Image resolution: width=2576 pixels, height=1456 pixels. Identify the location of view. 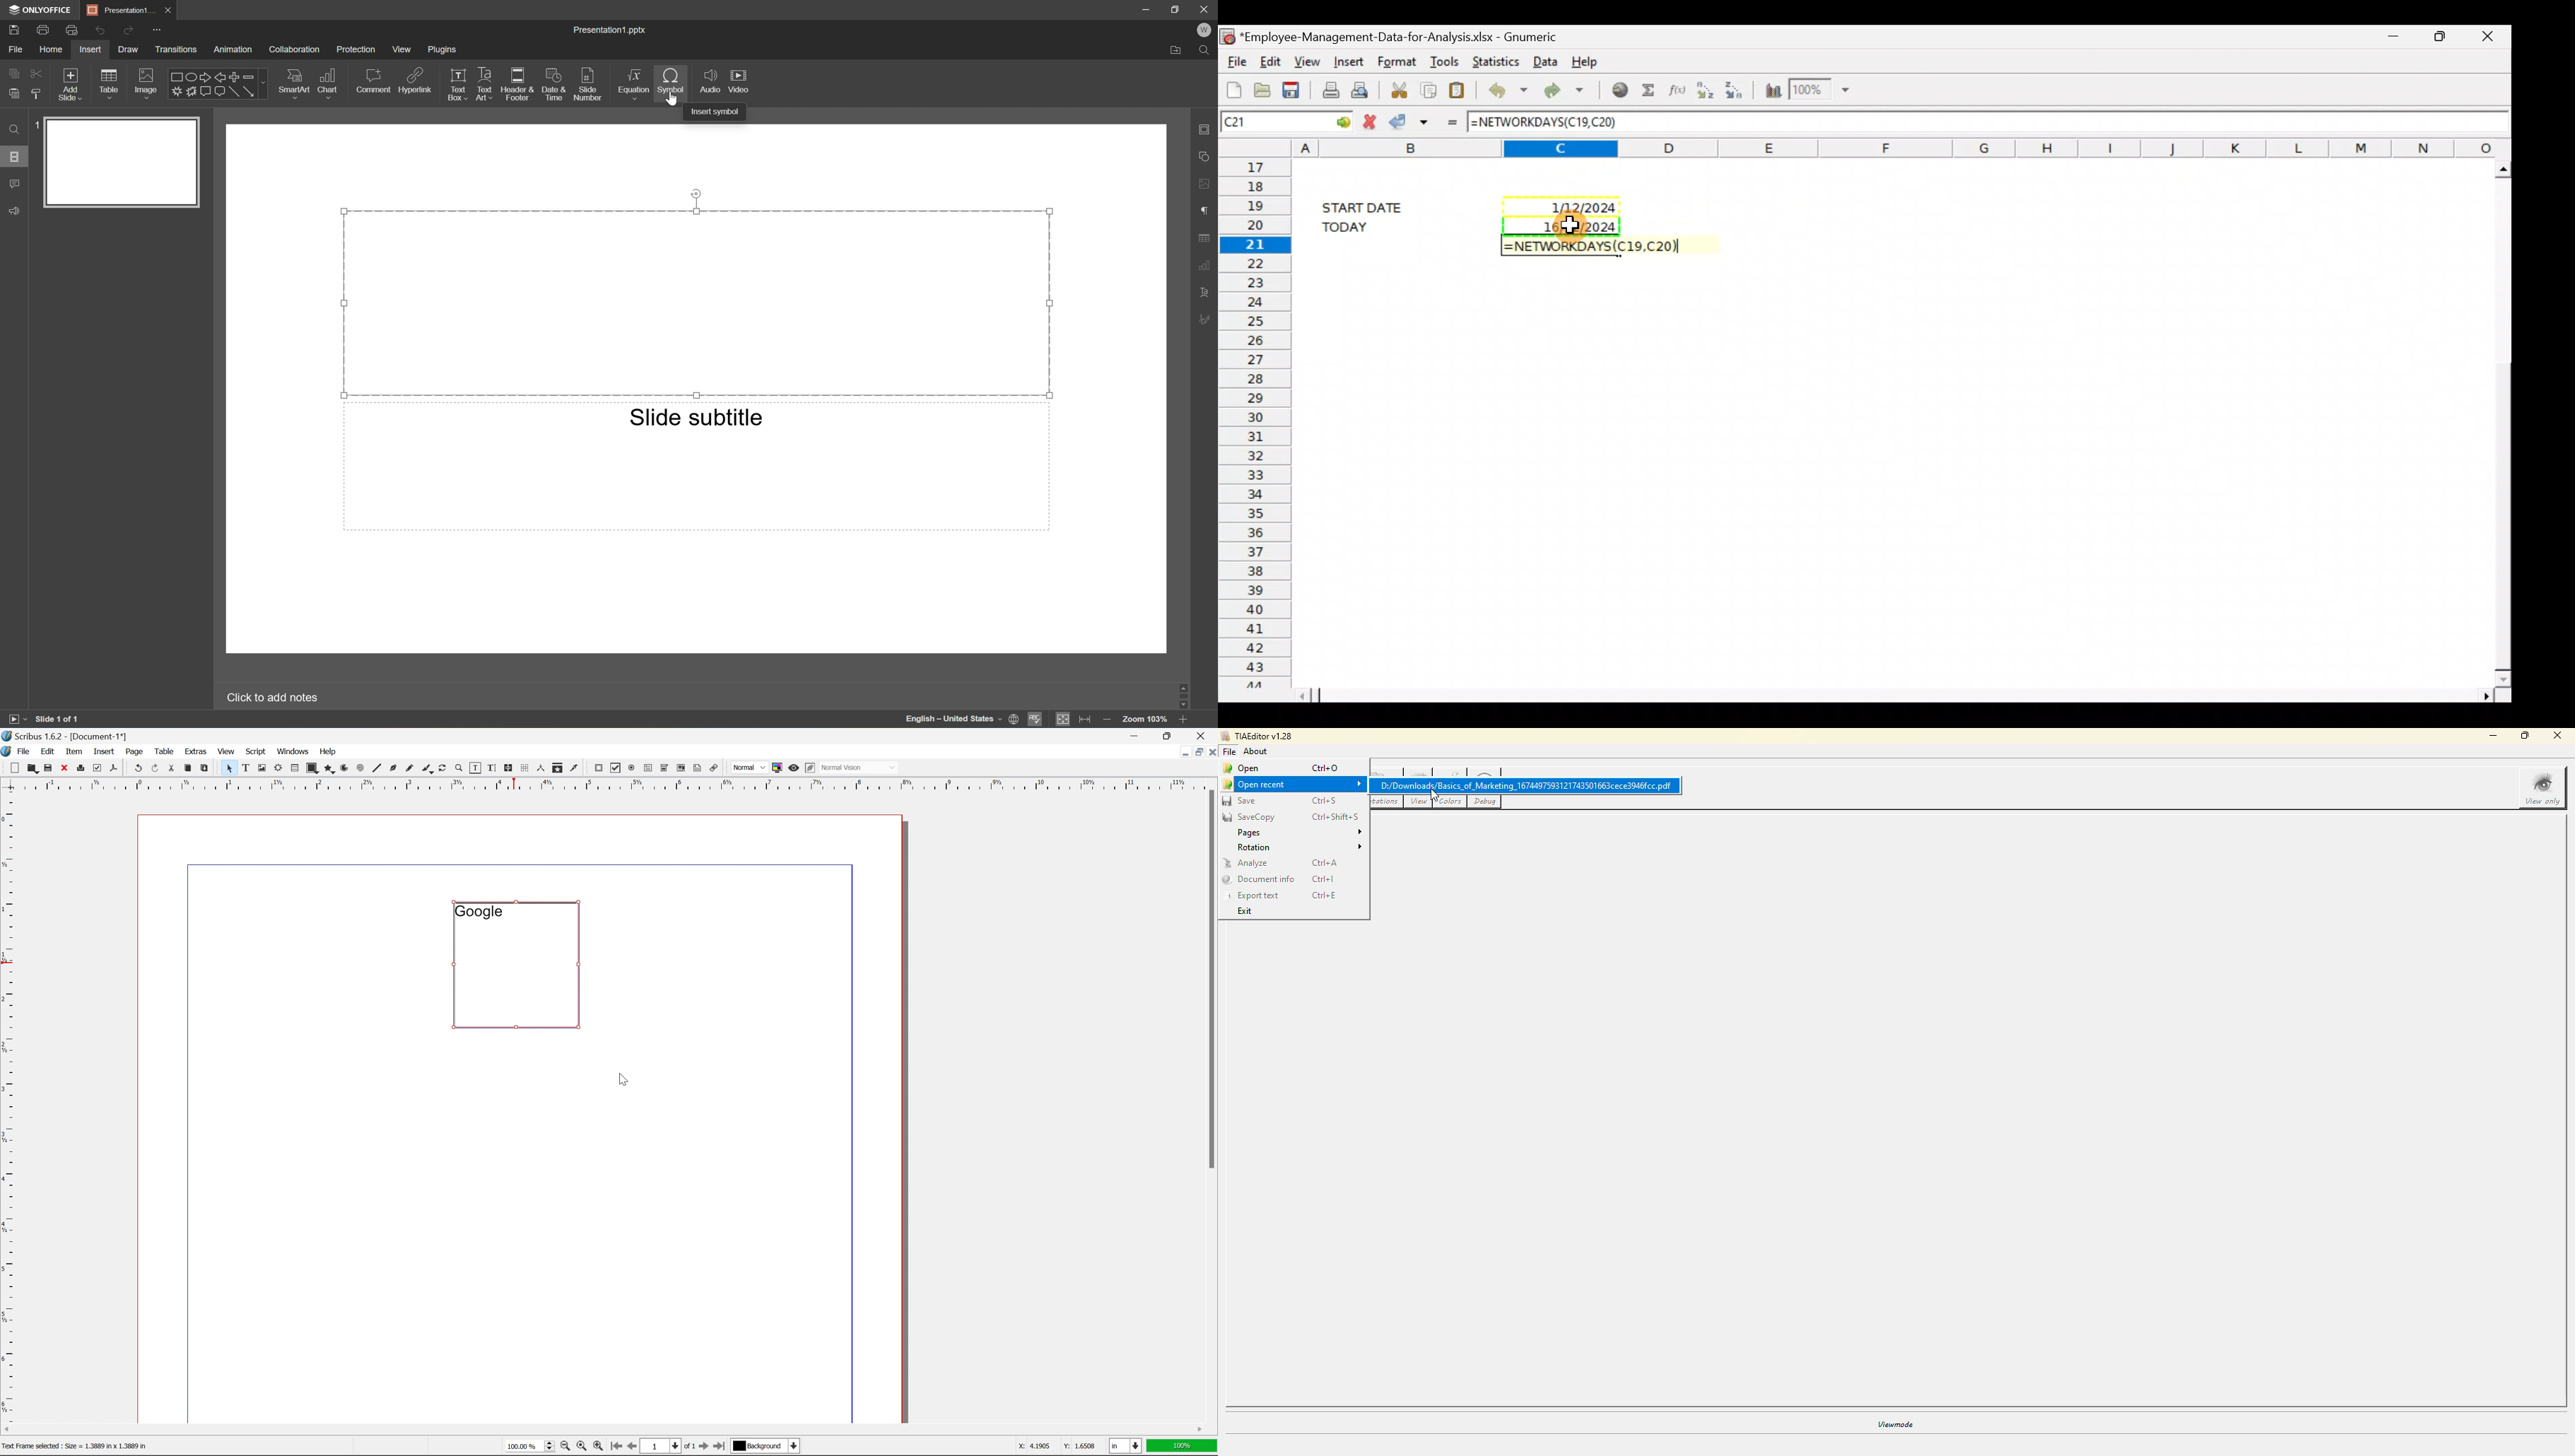
(228, 751).